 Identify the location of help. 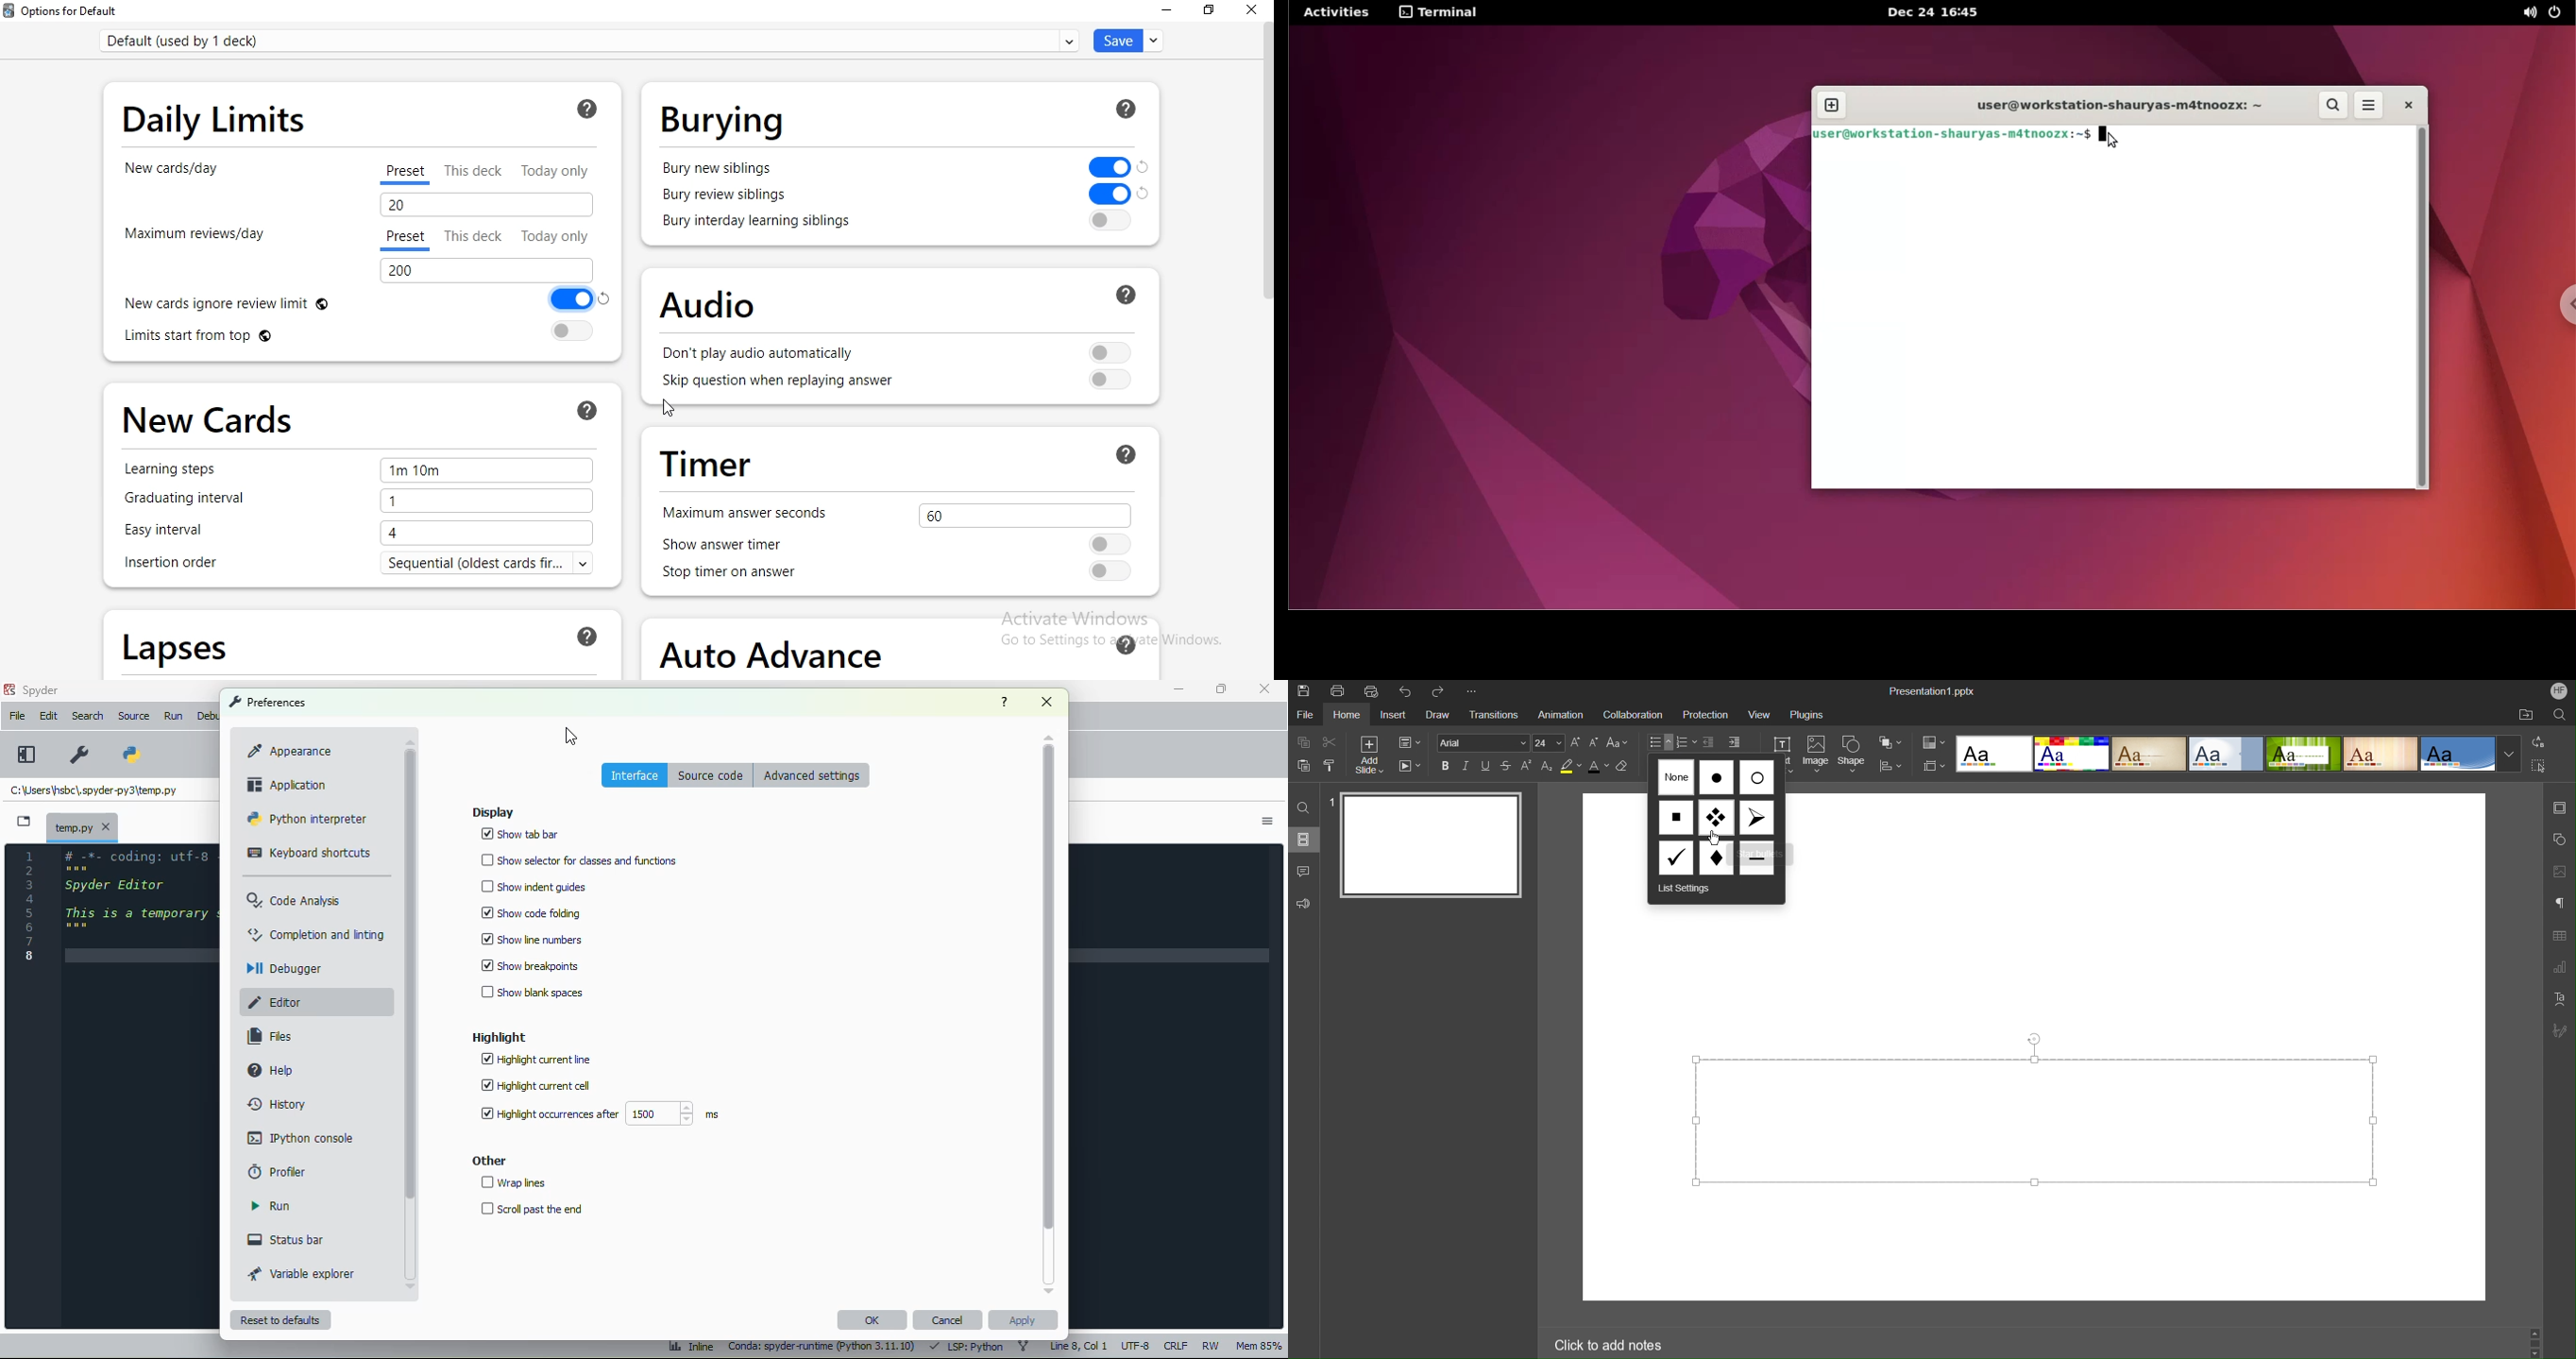
(272, 1069).